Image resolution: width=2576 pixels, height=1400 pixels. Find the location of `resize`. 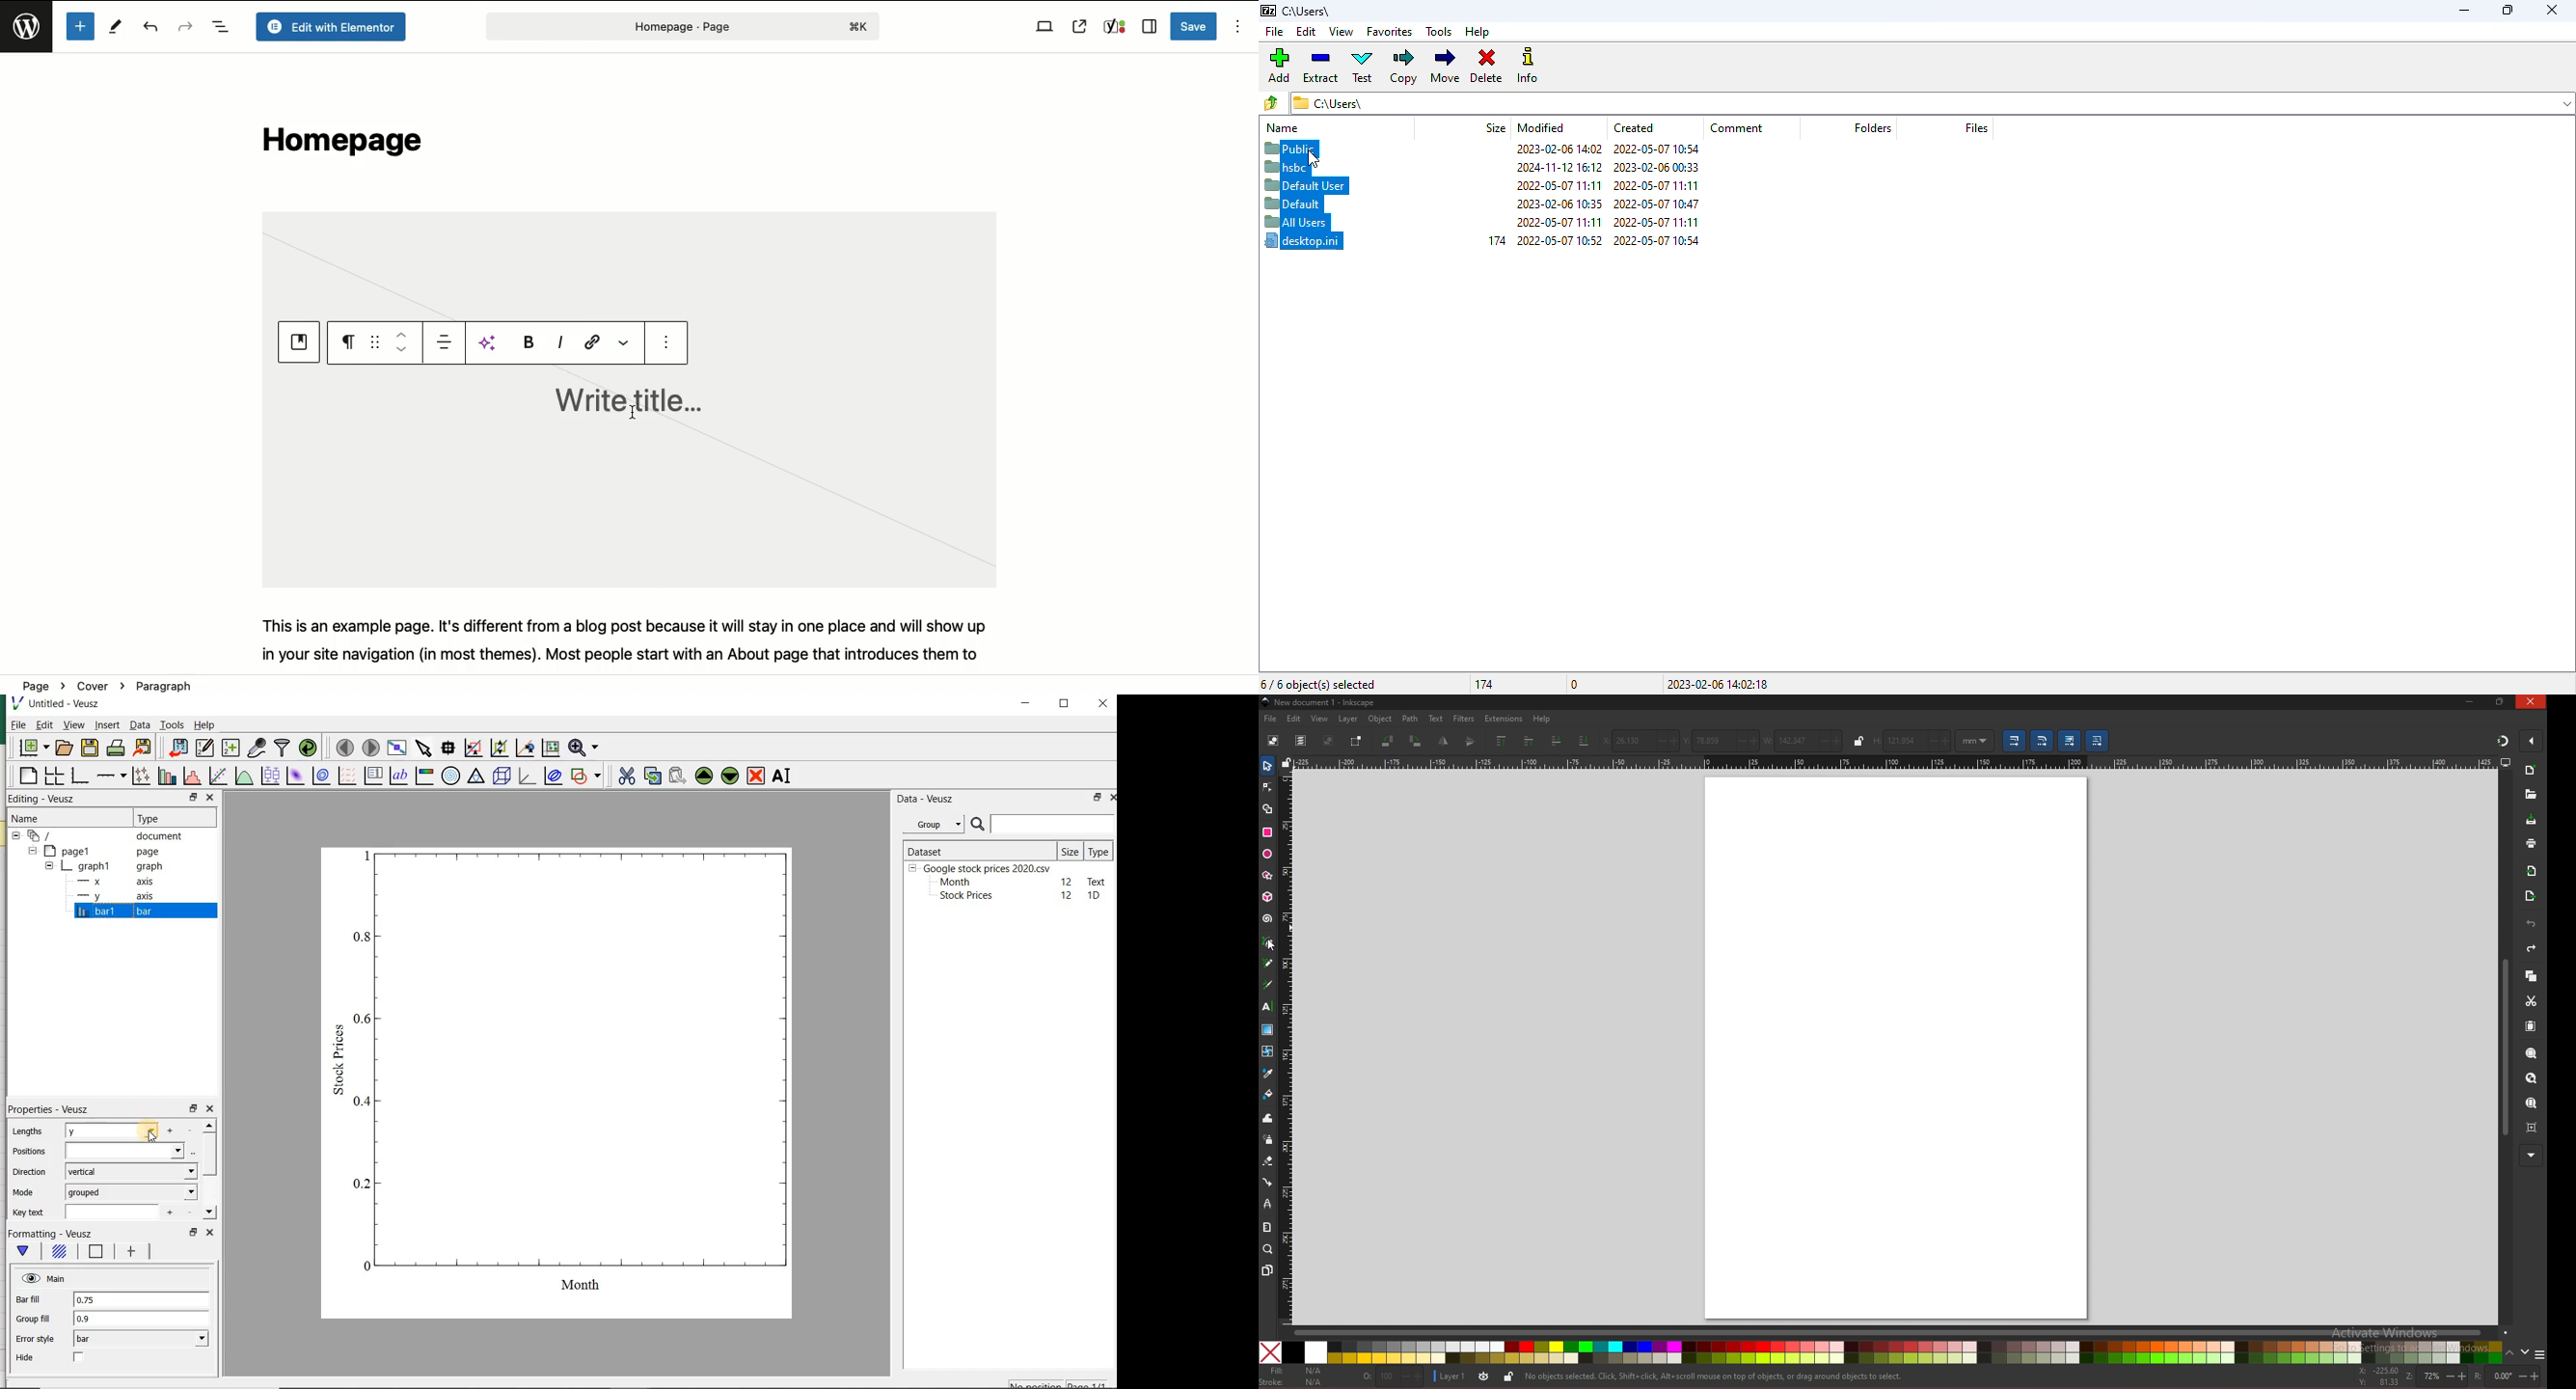

resize is located at coordinates (2502, 701).